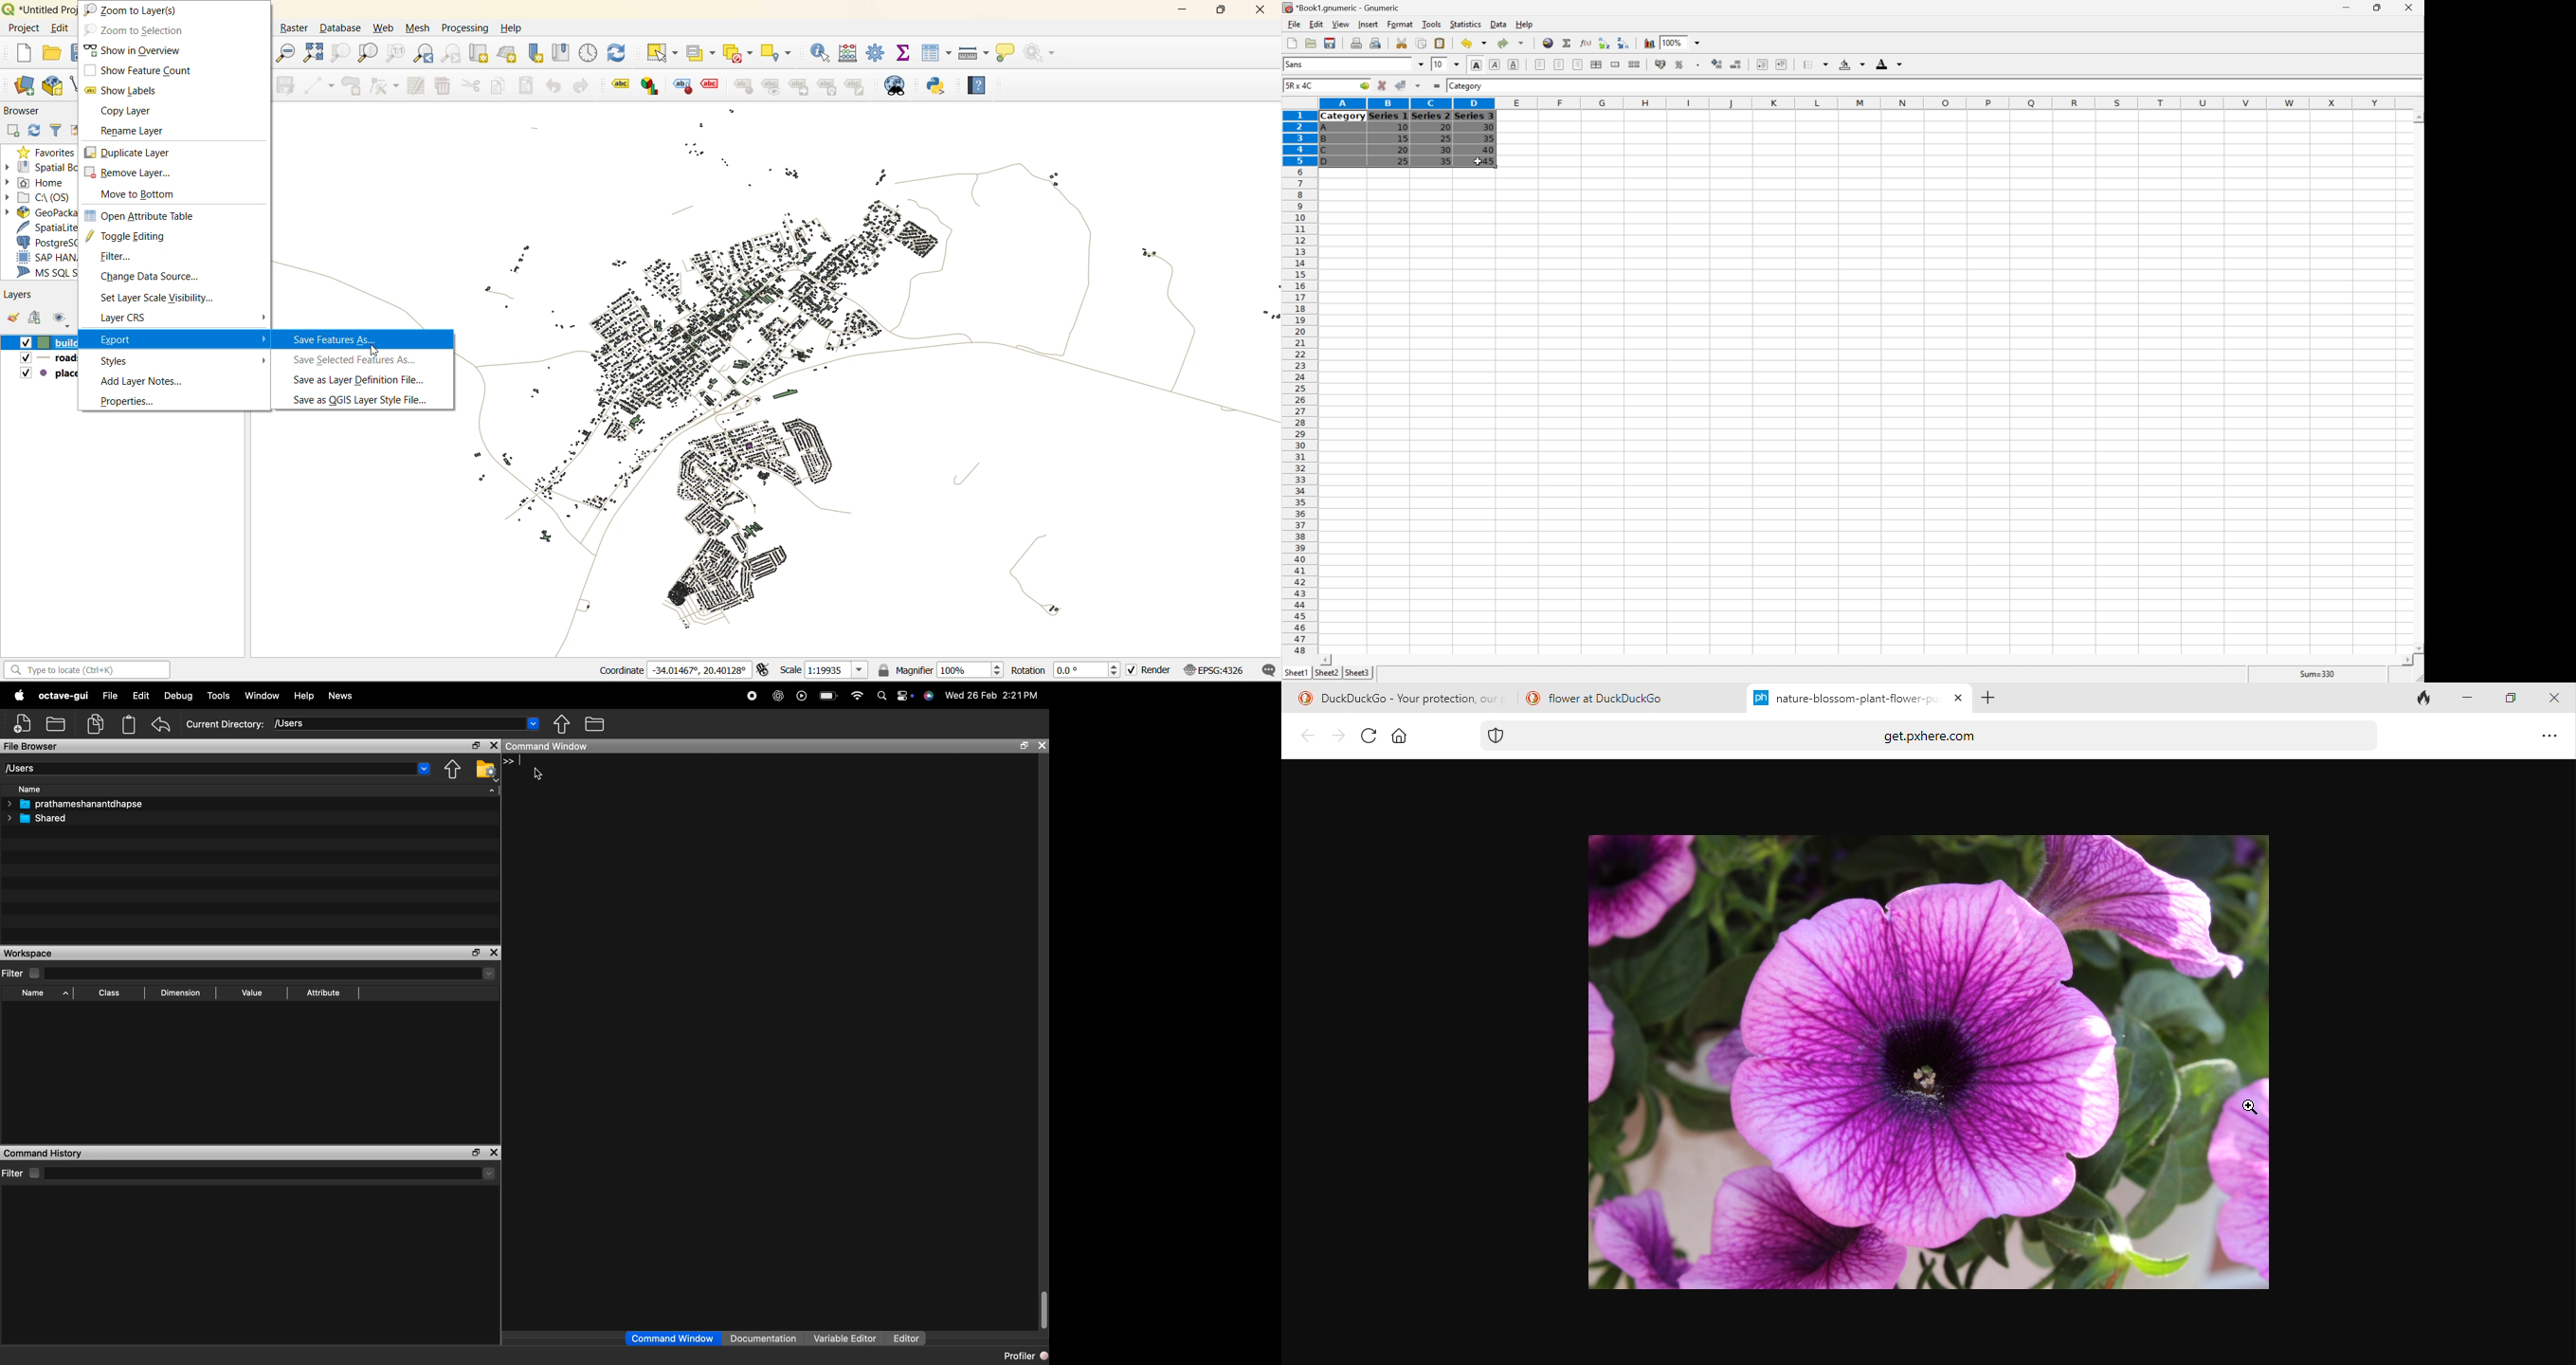 This screenshot has height=1372, width=2576. I want to click on render, so click(1150, 670).